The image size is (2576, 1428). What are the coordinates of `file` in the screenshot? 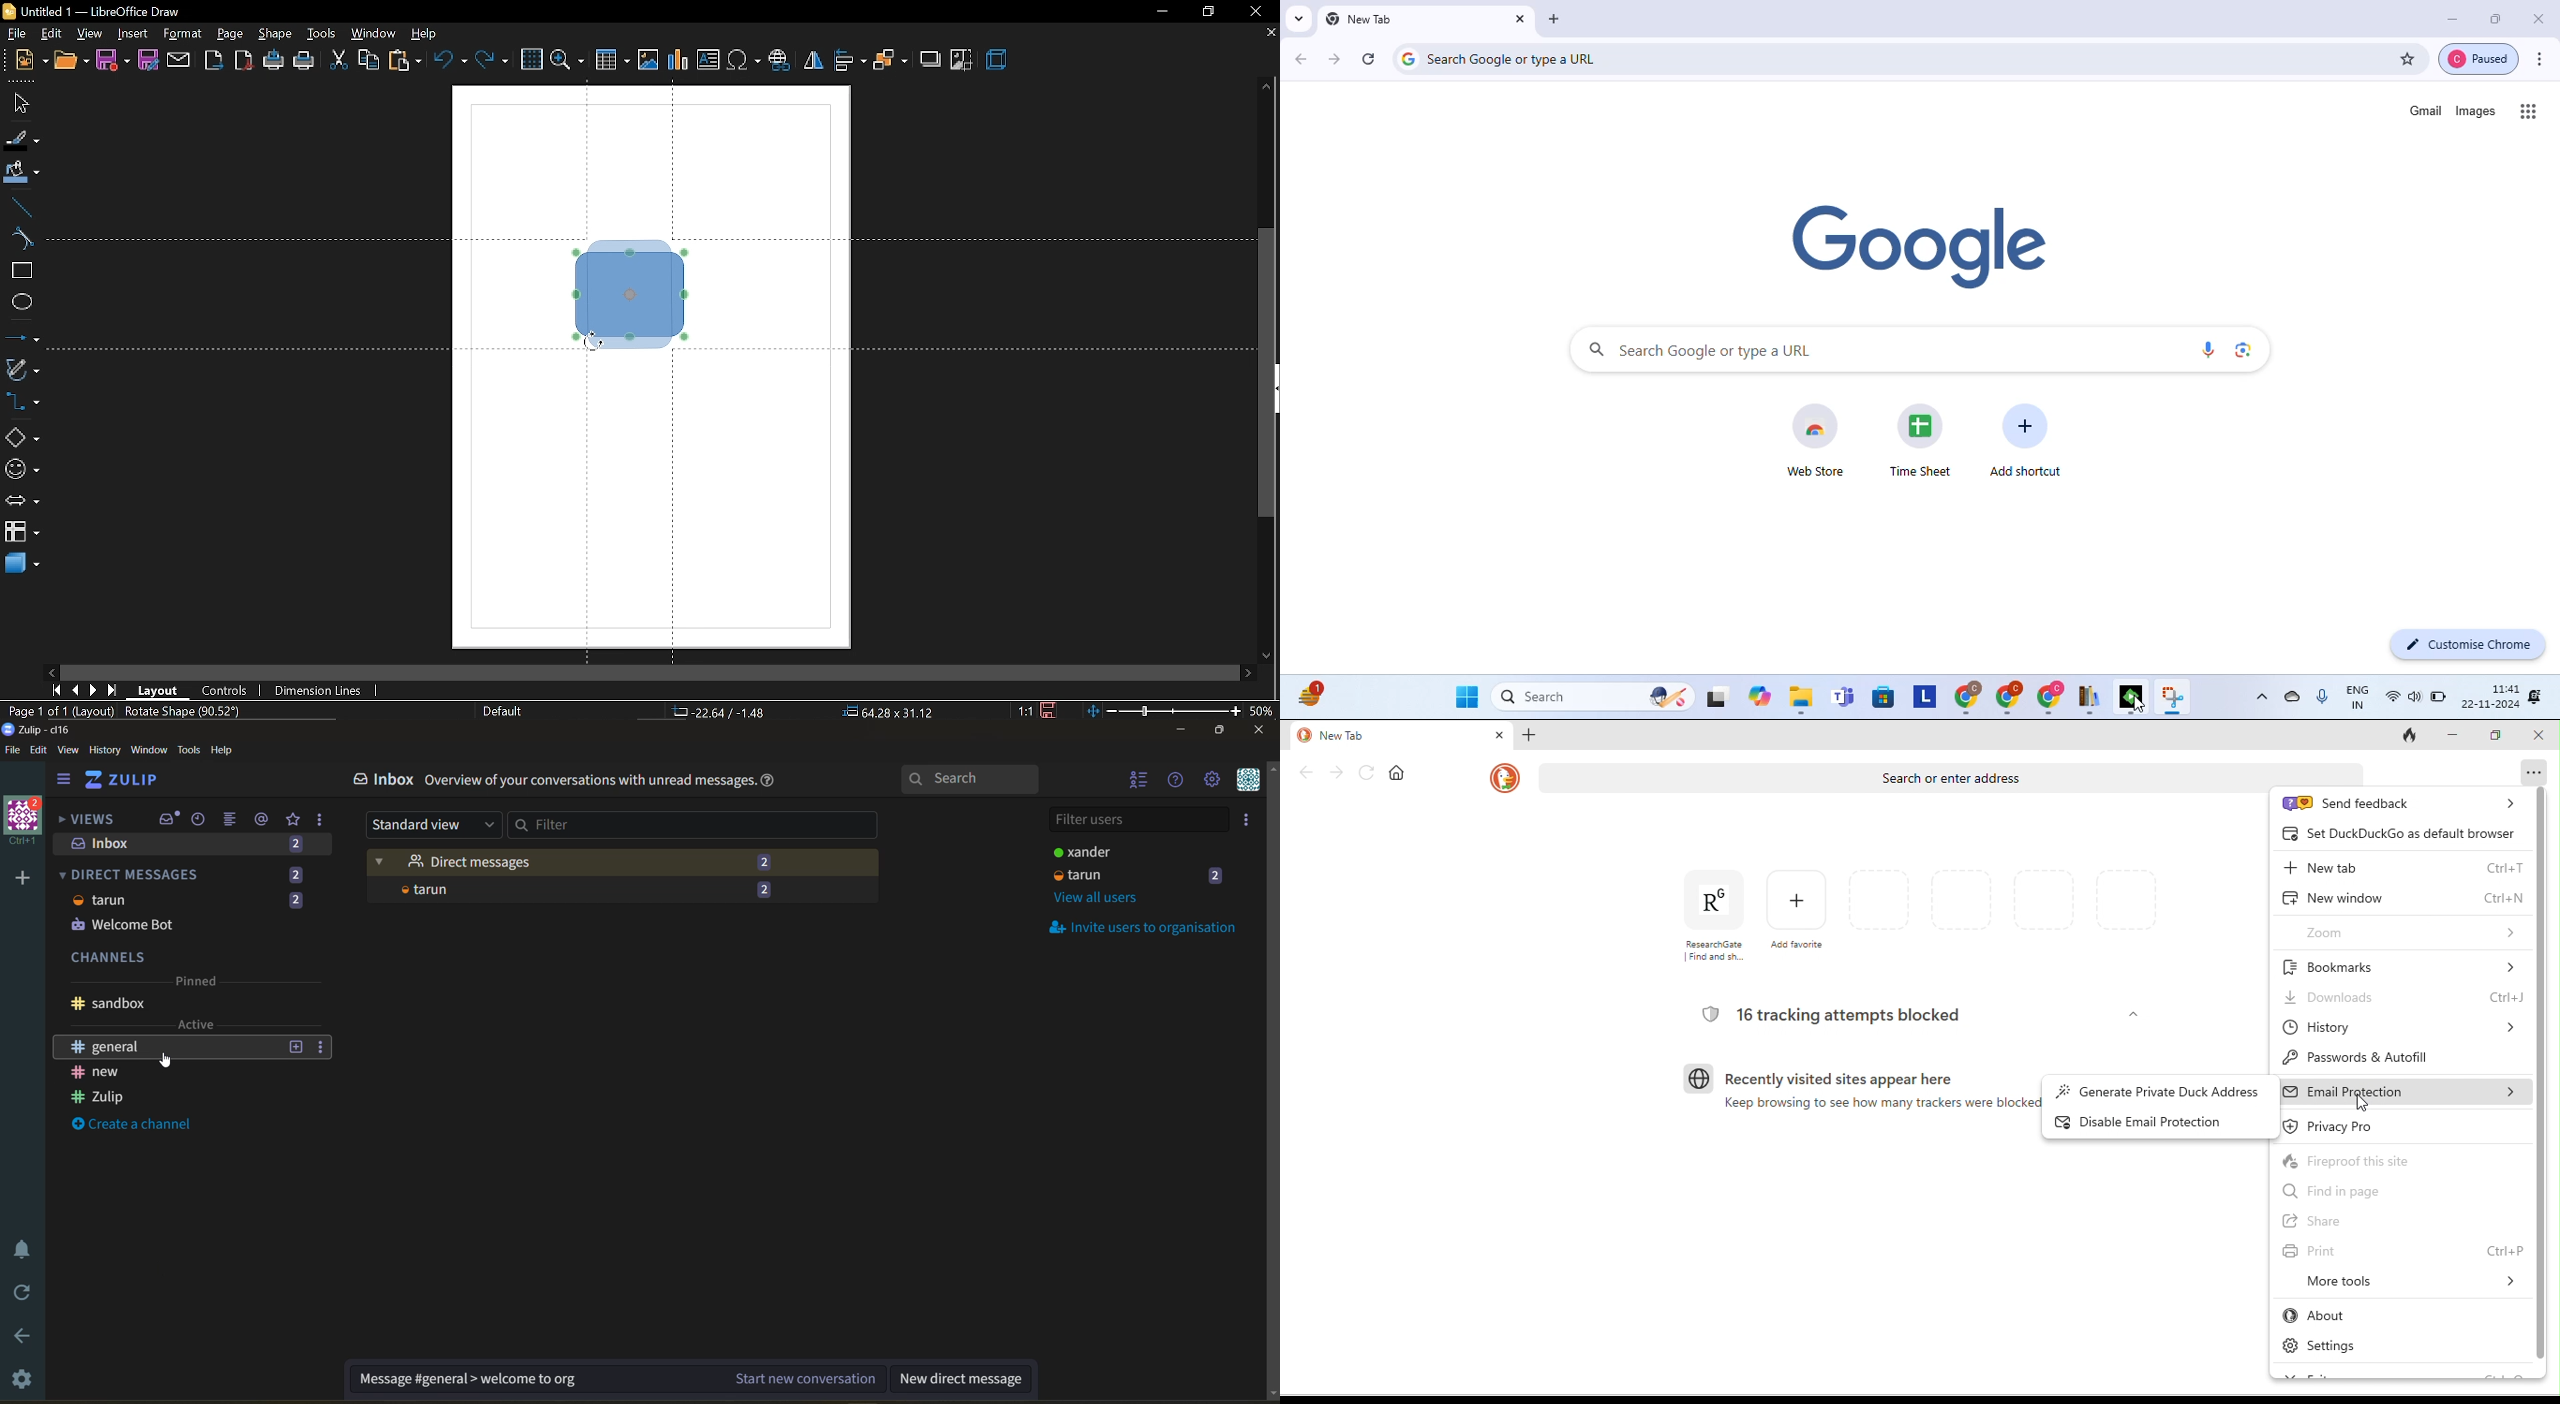 It's located at (19, 34).